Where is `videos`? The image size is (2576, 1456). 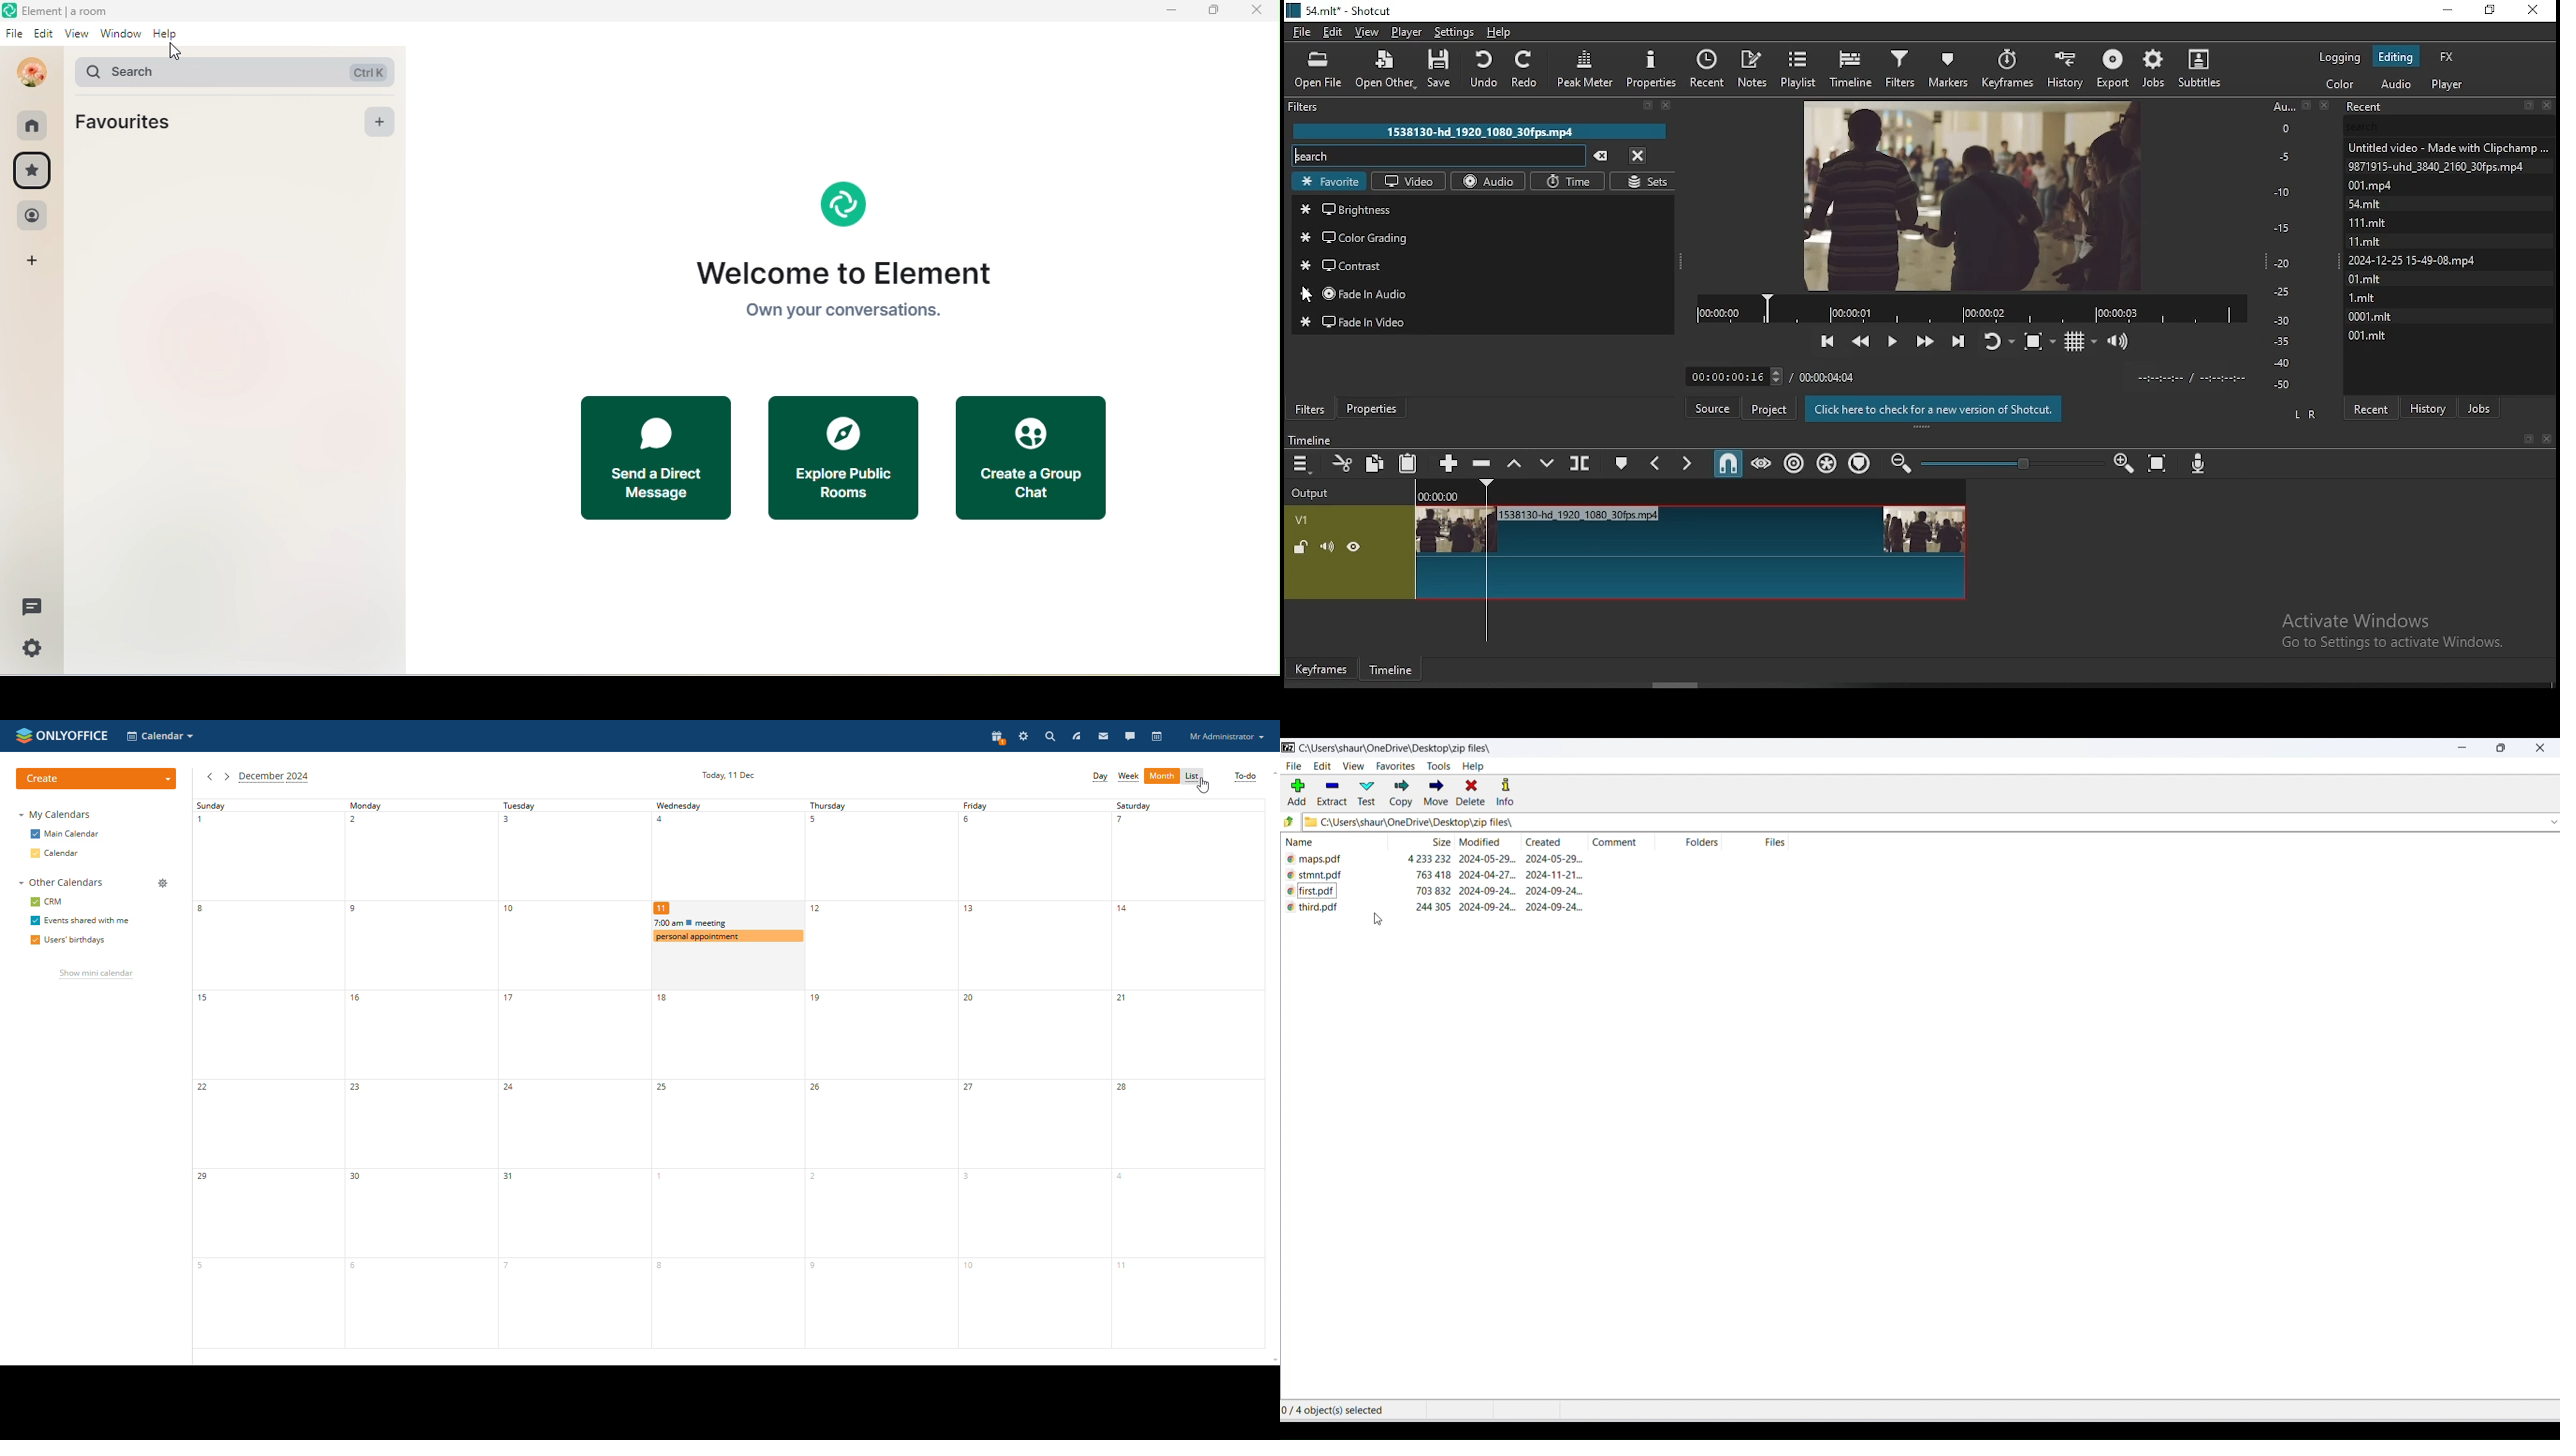 videos is located at coordinates (1408, 182).